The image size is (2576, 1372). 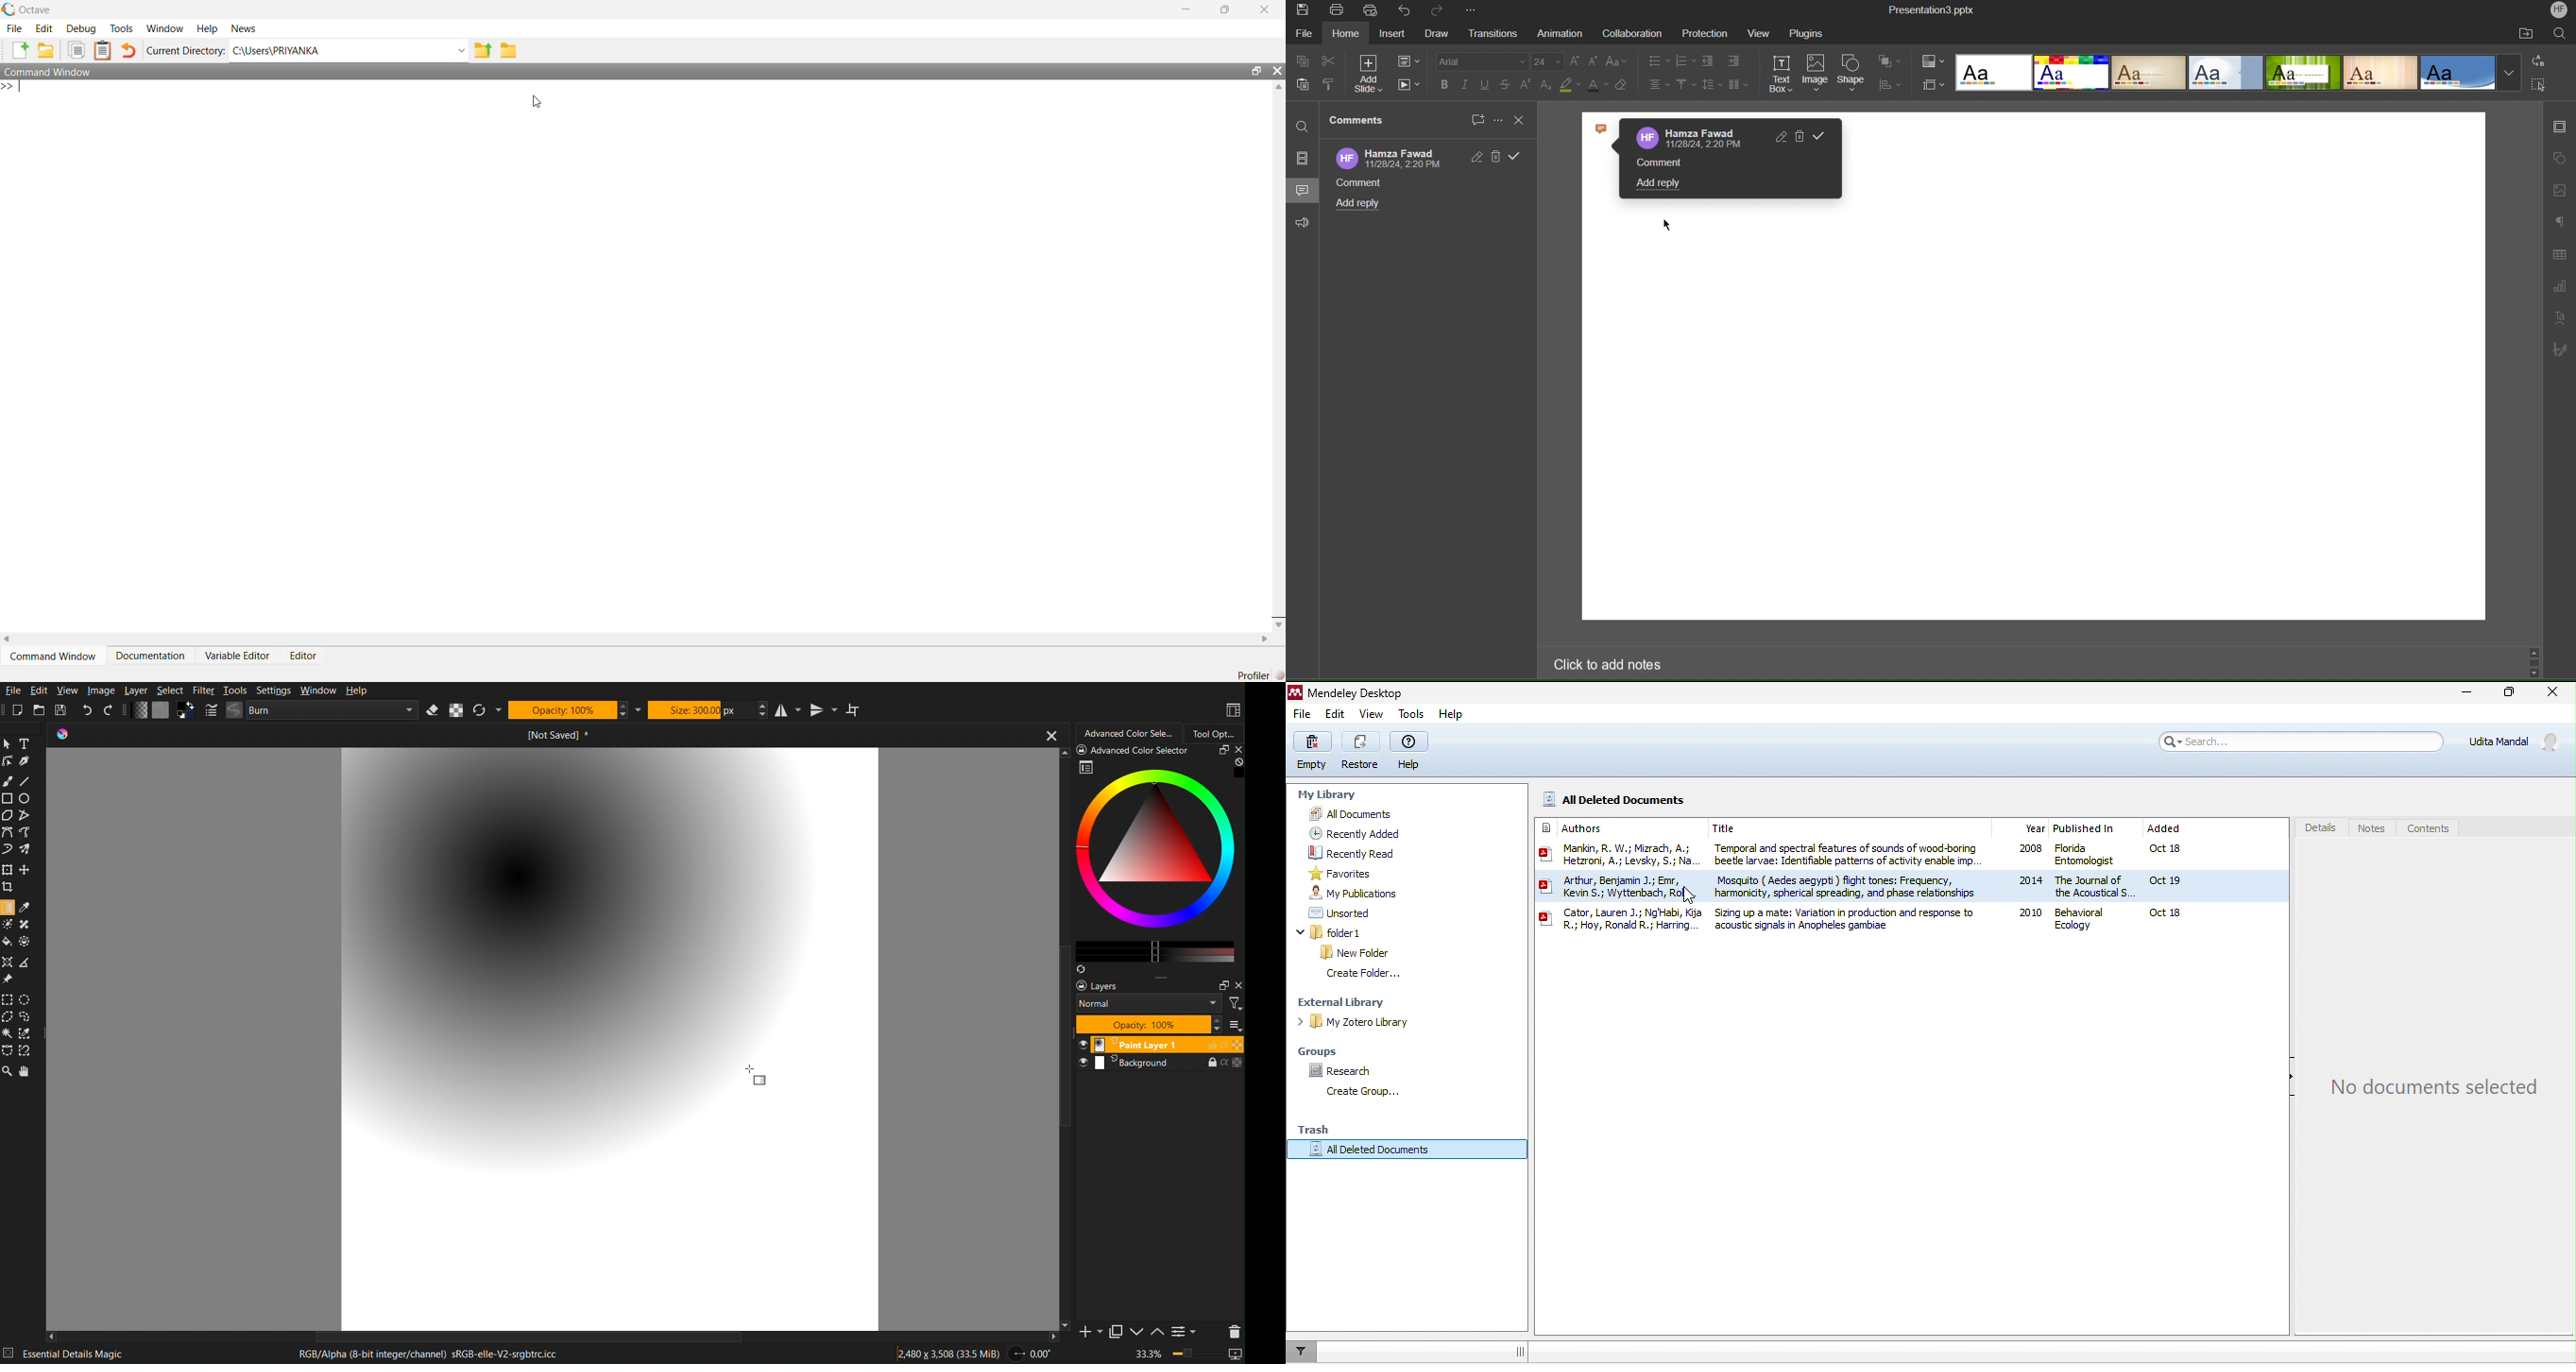 What do you see at coordinates (1595, 64) in the screenshot?
I see `Decrease Size` at bounding box center [1595, 64].